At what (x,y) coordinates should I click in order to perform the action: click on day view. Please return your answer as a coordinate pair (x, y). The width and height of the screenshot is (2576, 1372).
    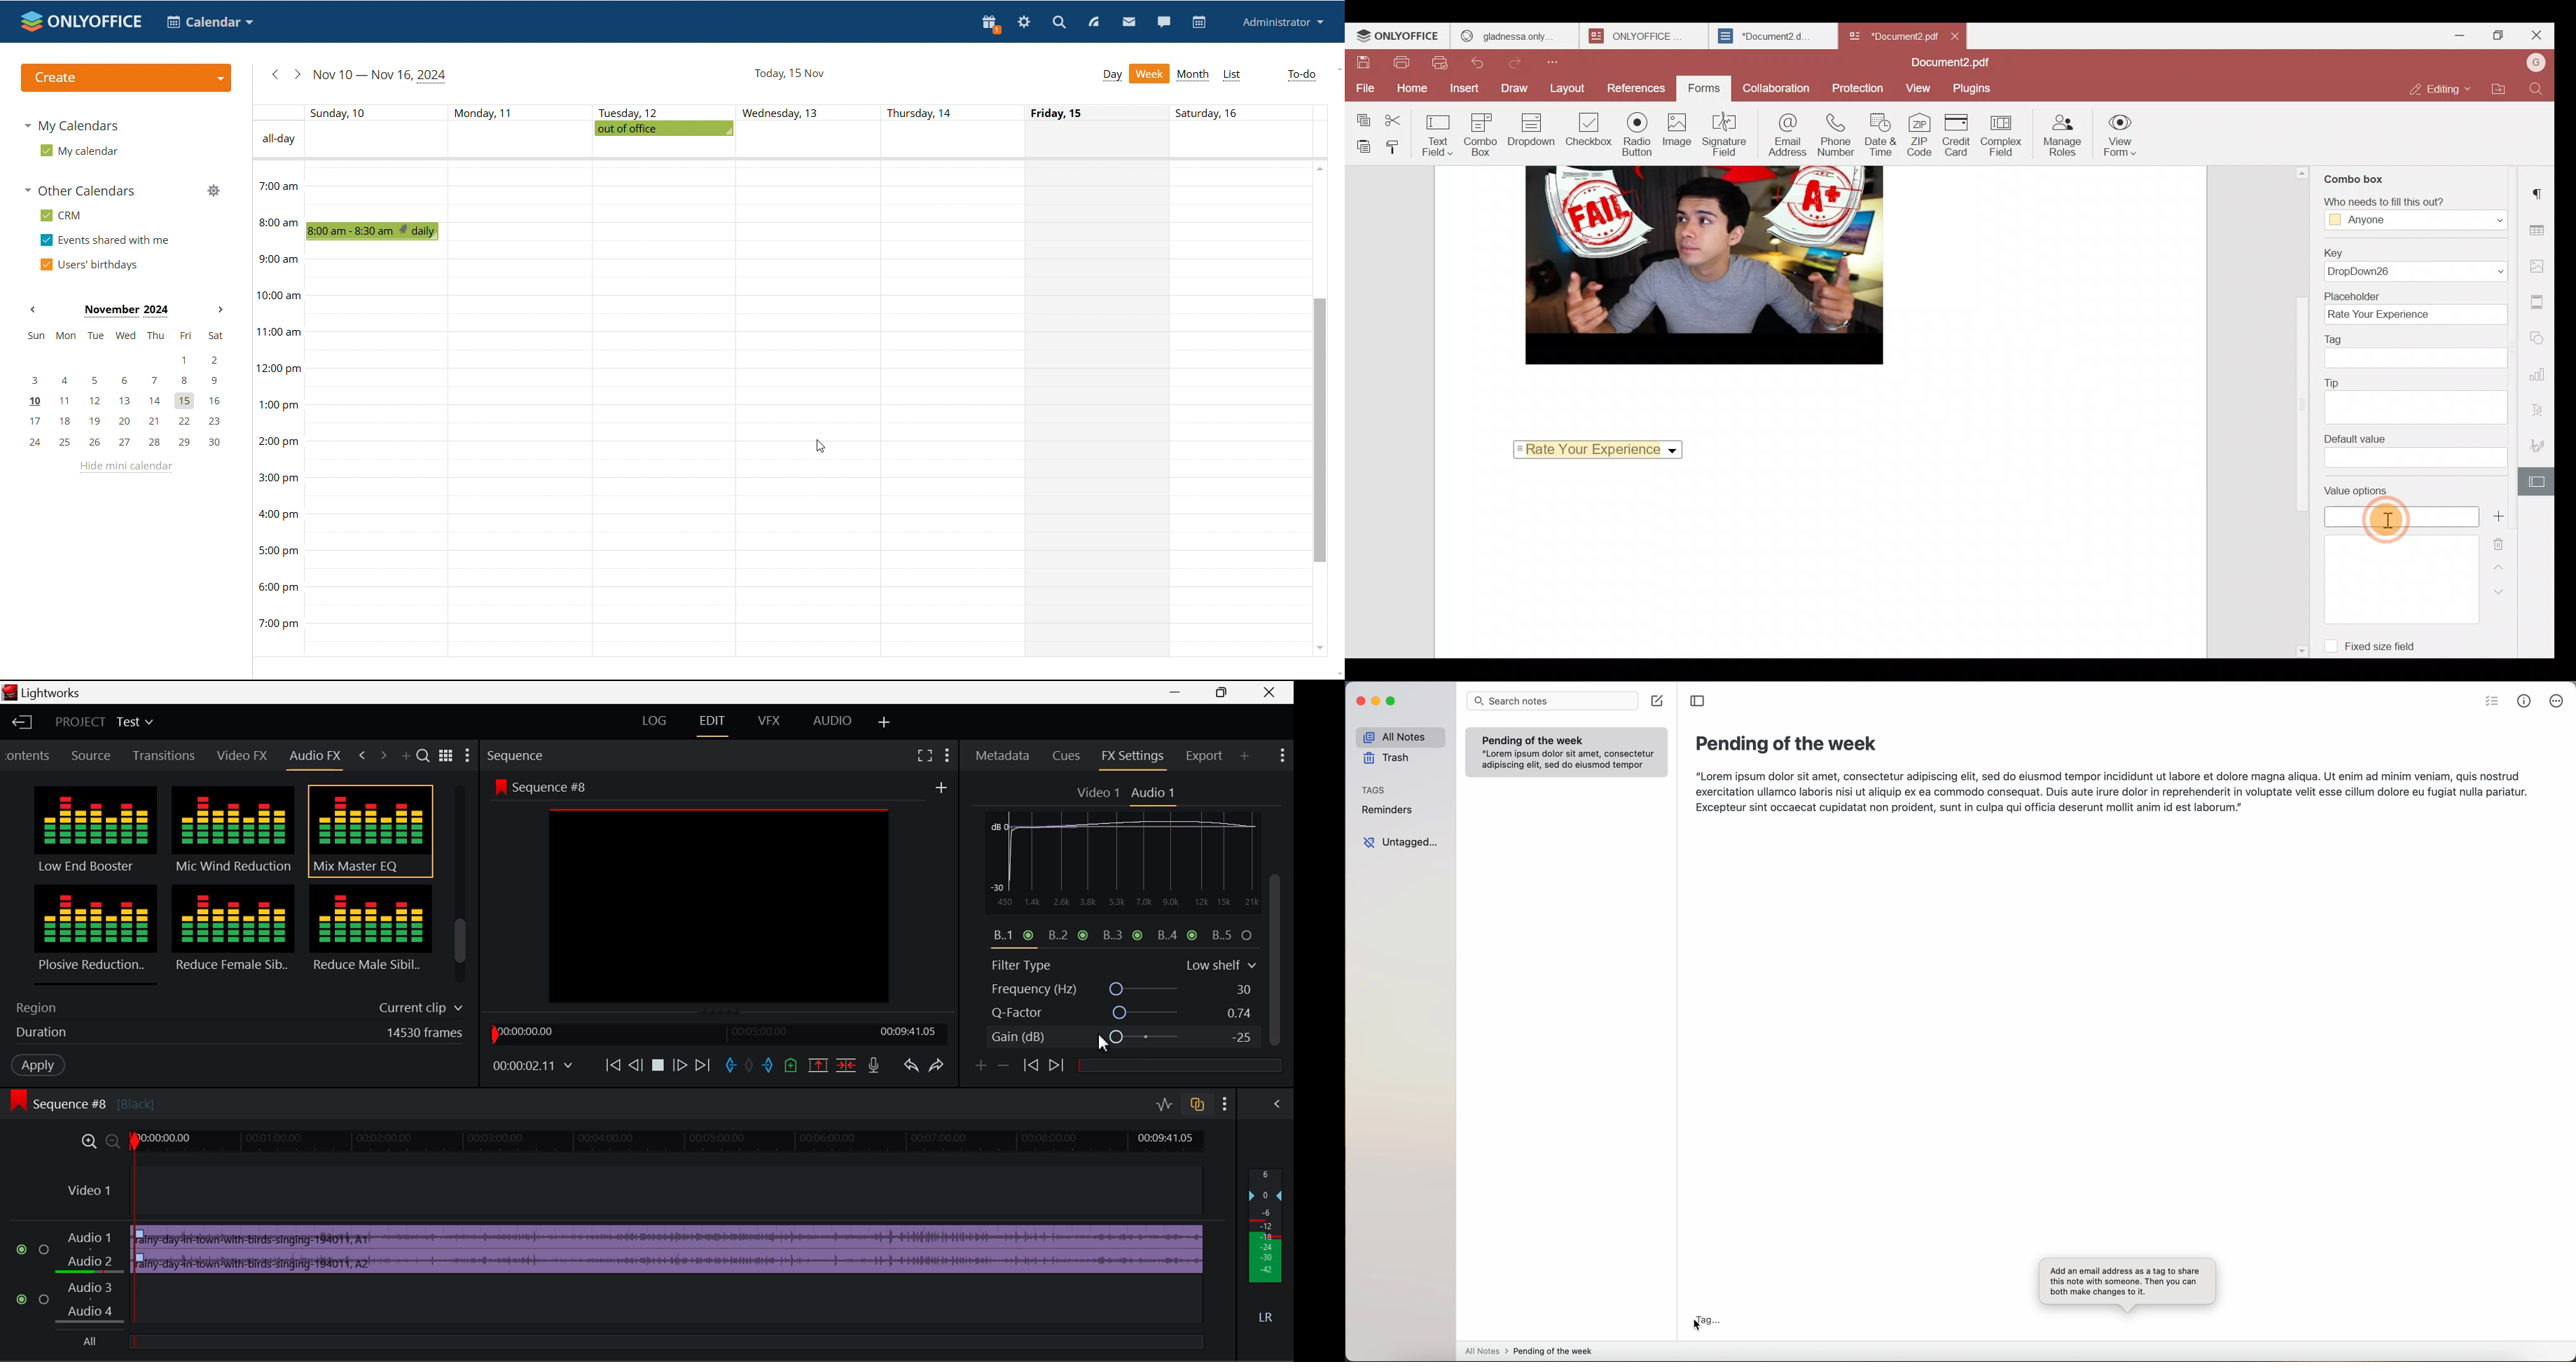
    Looking at the image, I should click on (1111, 75).